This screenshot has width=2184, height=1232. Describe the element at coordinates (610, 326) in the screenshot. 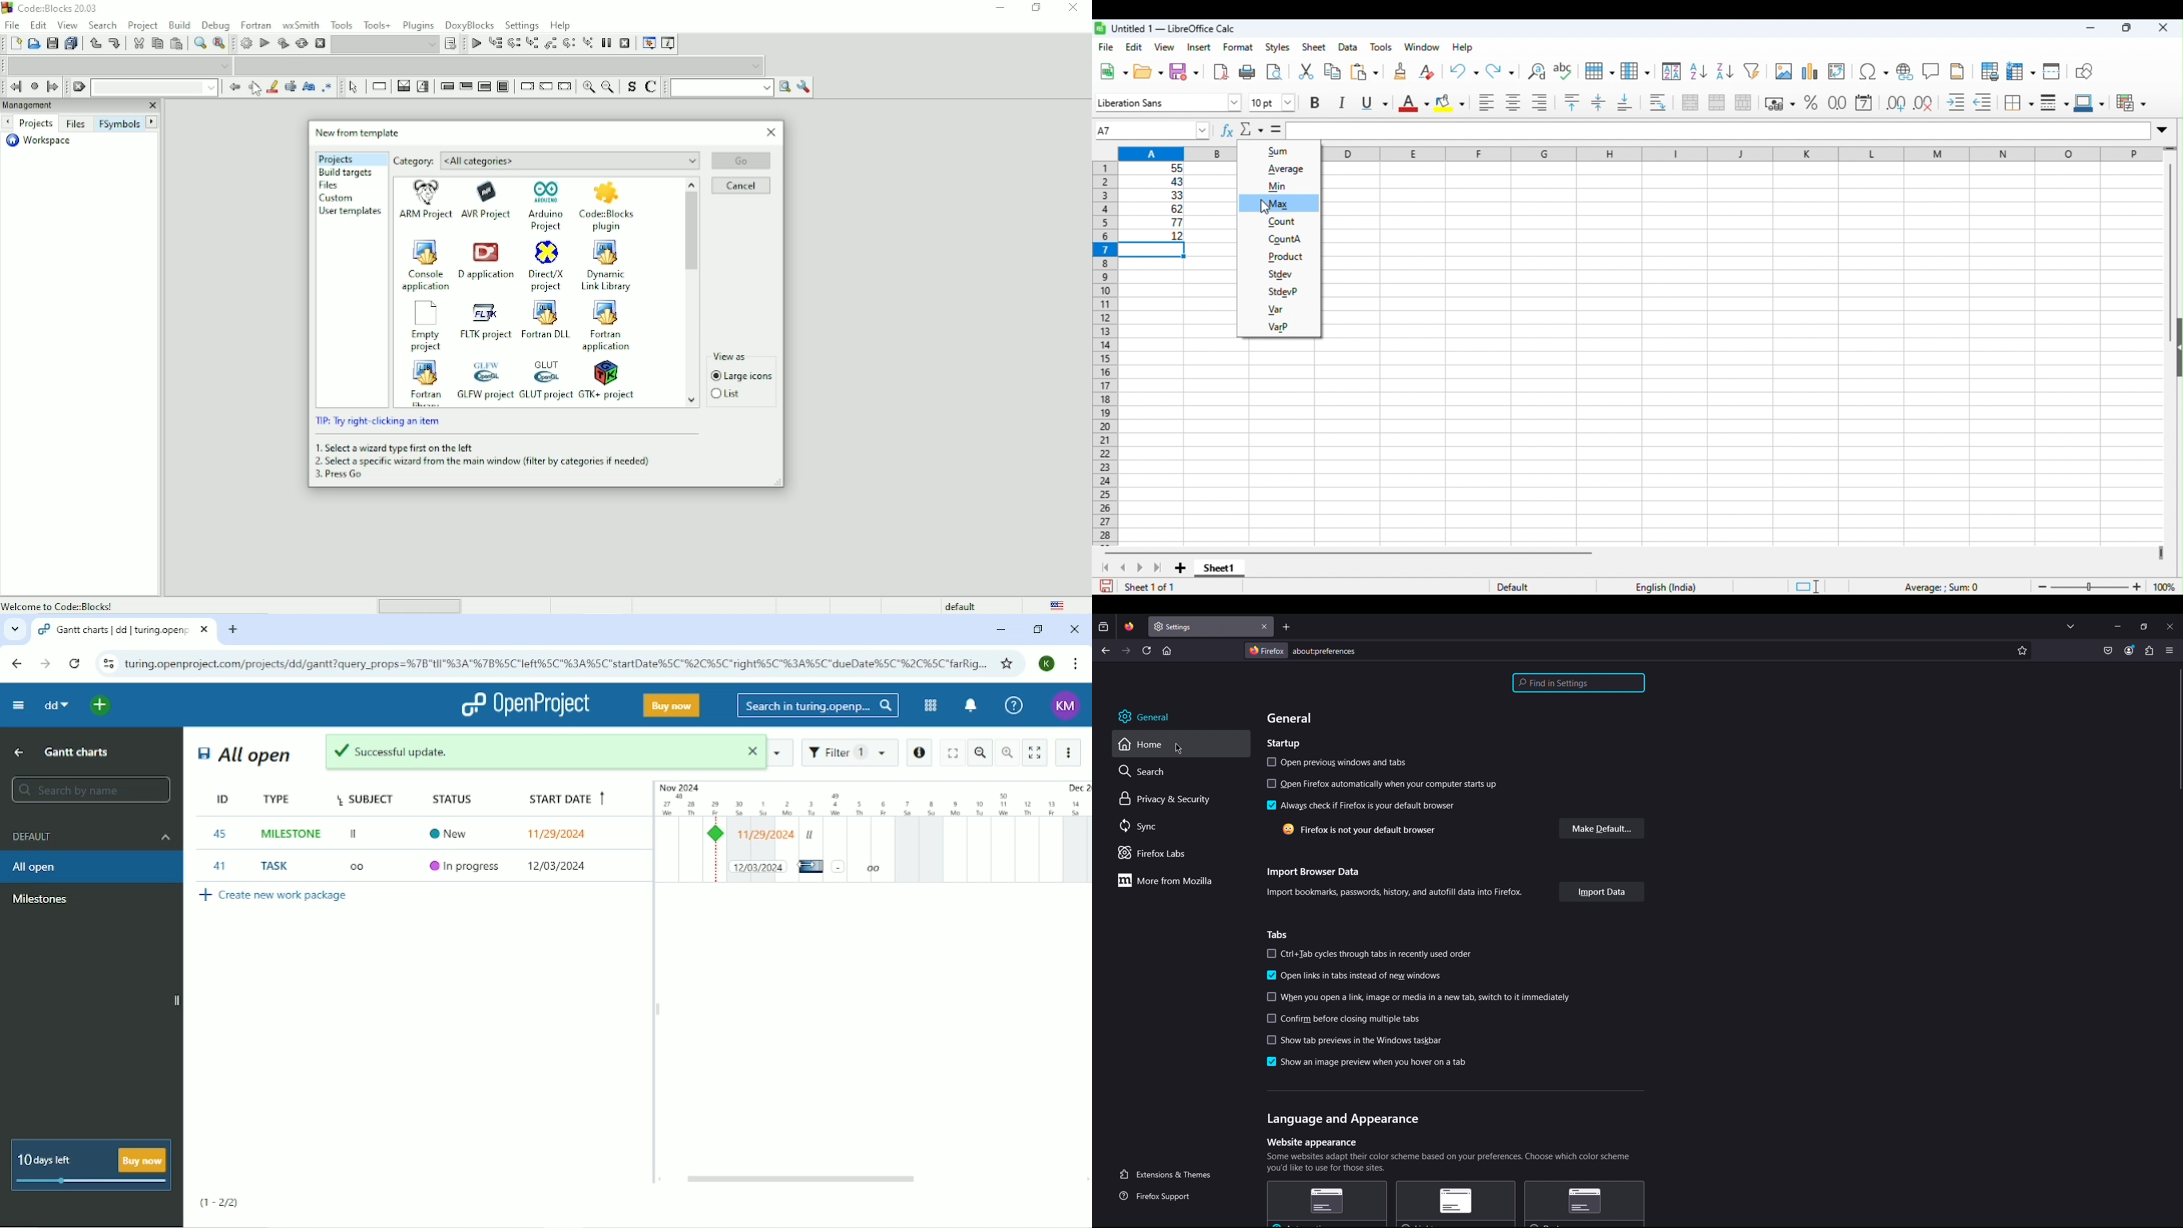

I see `Fortran application` at that location.